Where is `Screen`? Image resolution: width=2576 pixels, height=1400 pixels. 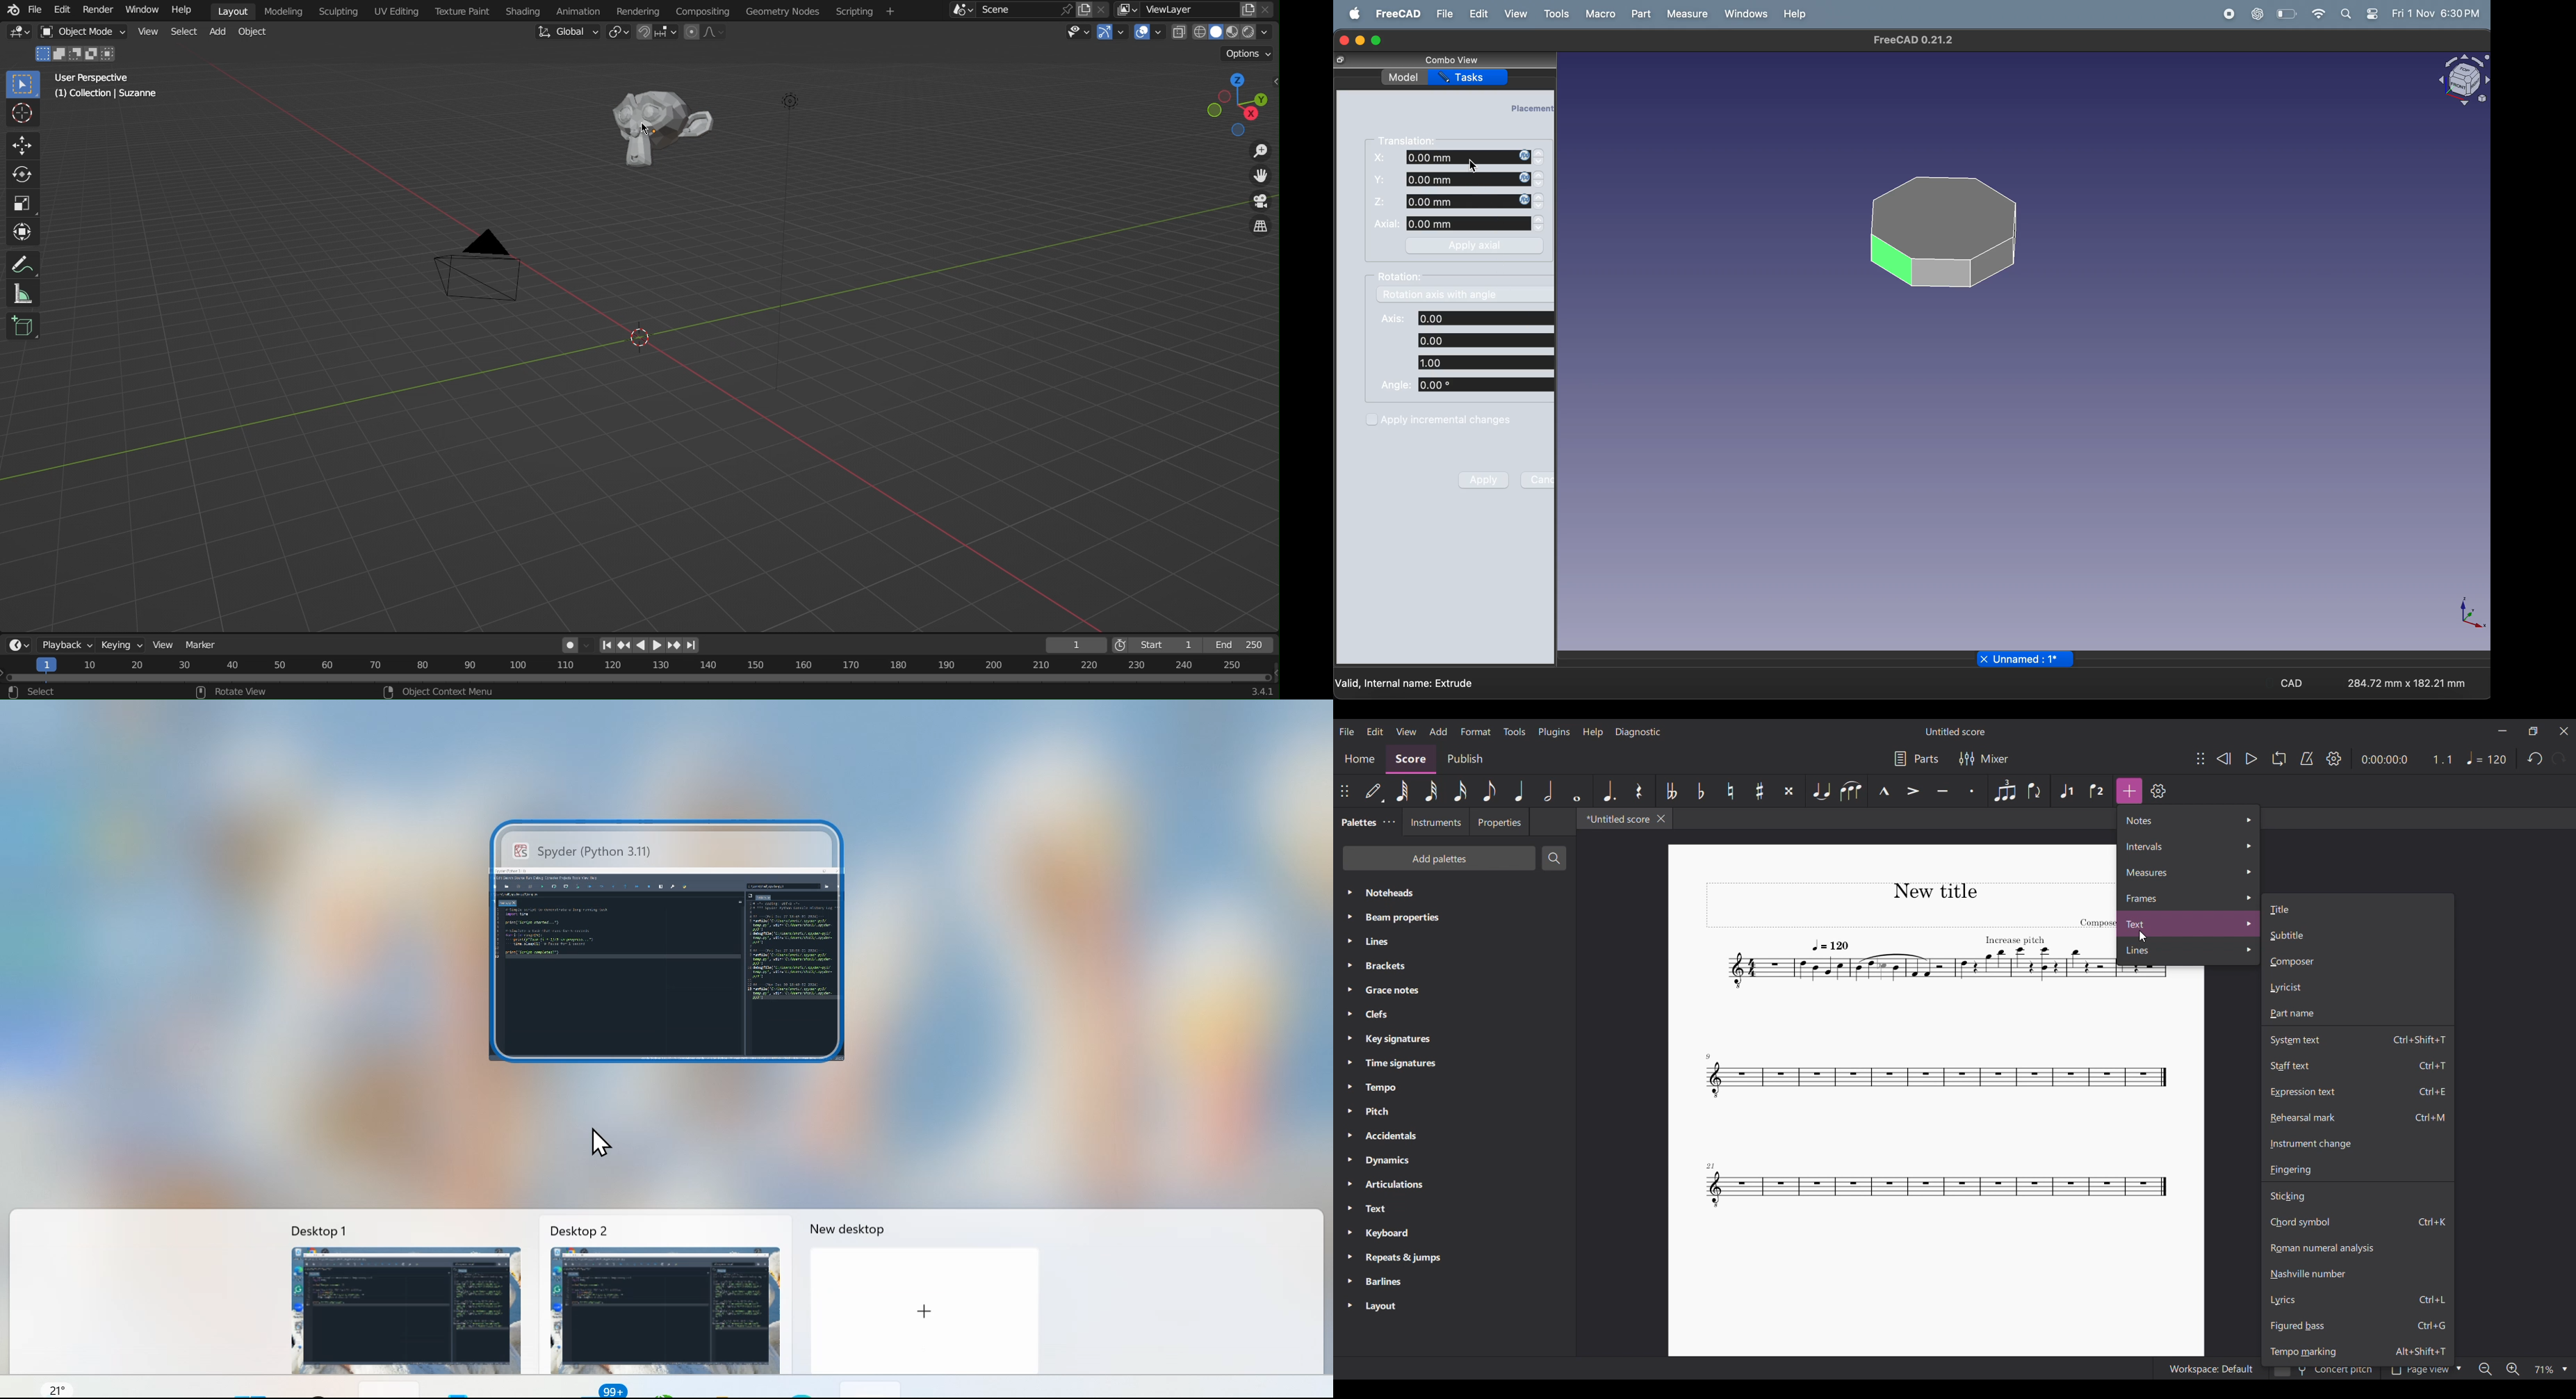
Screen is located at coordinates (680, 942).